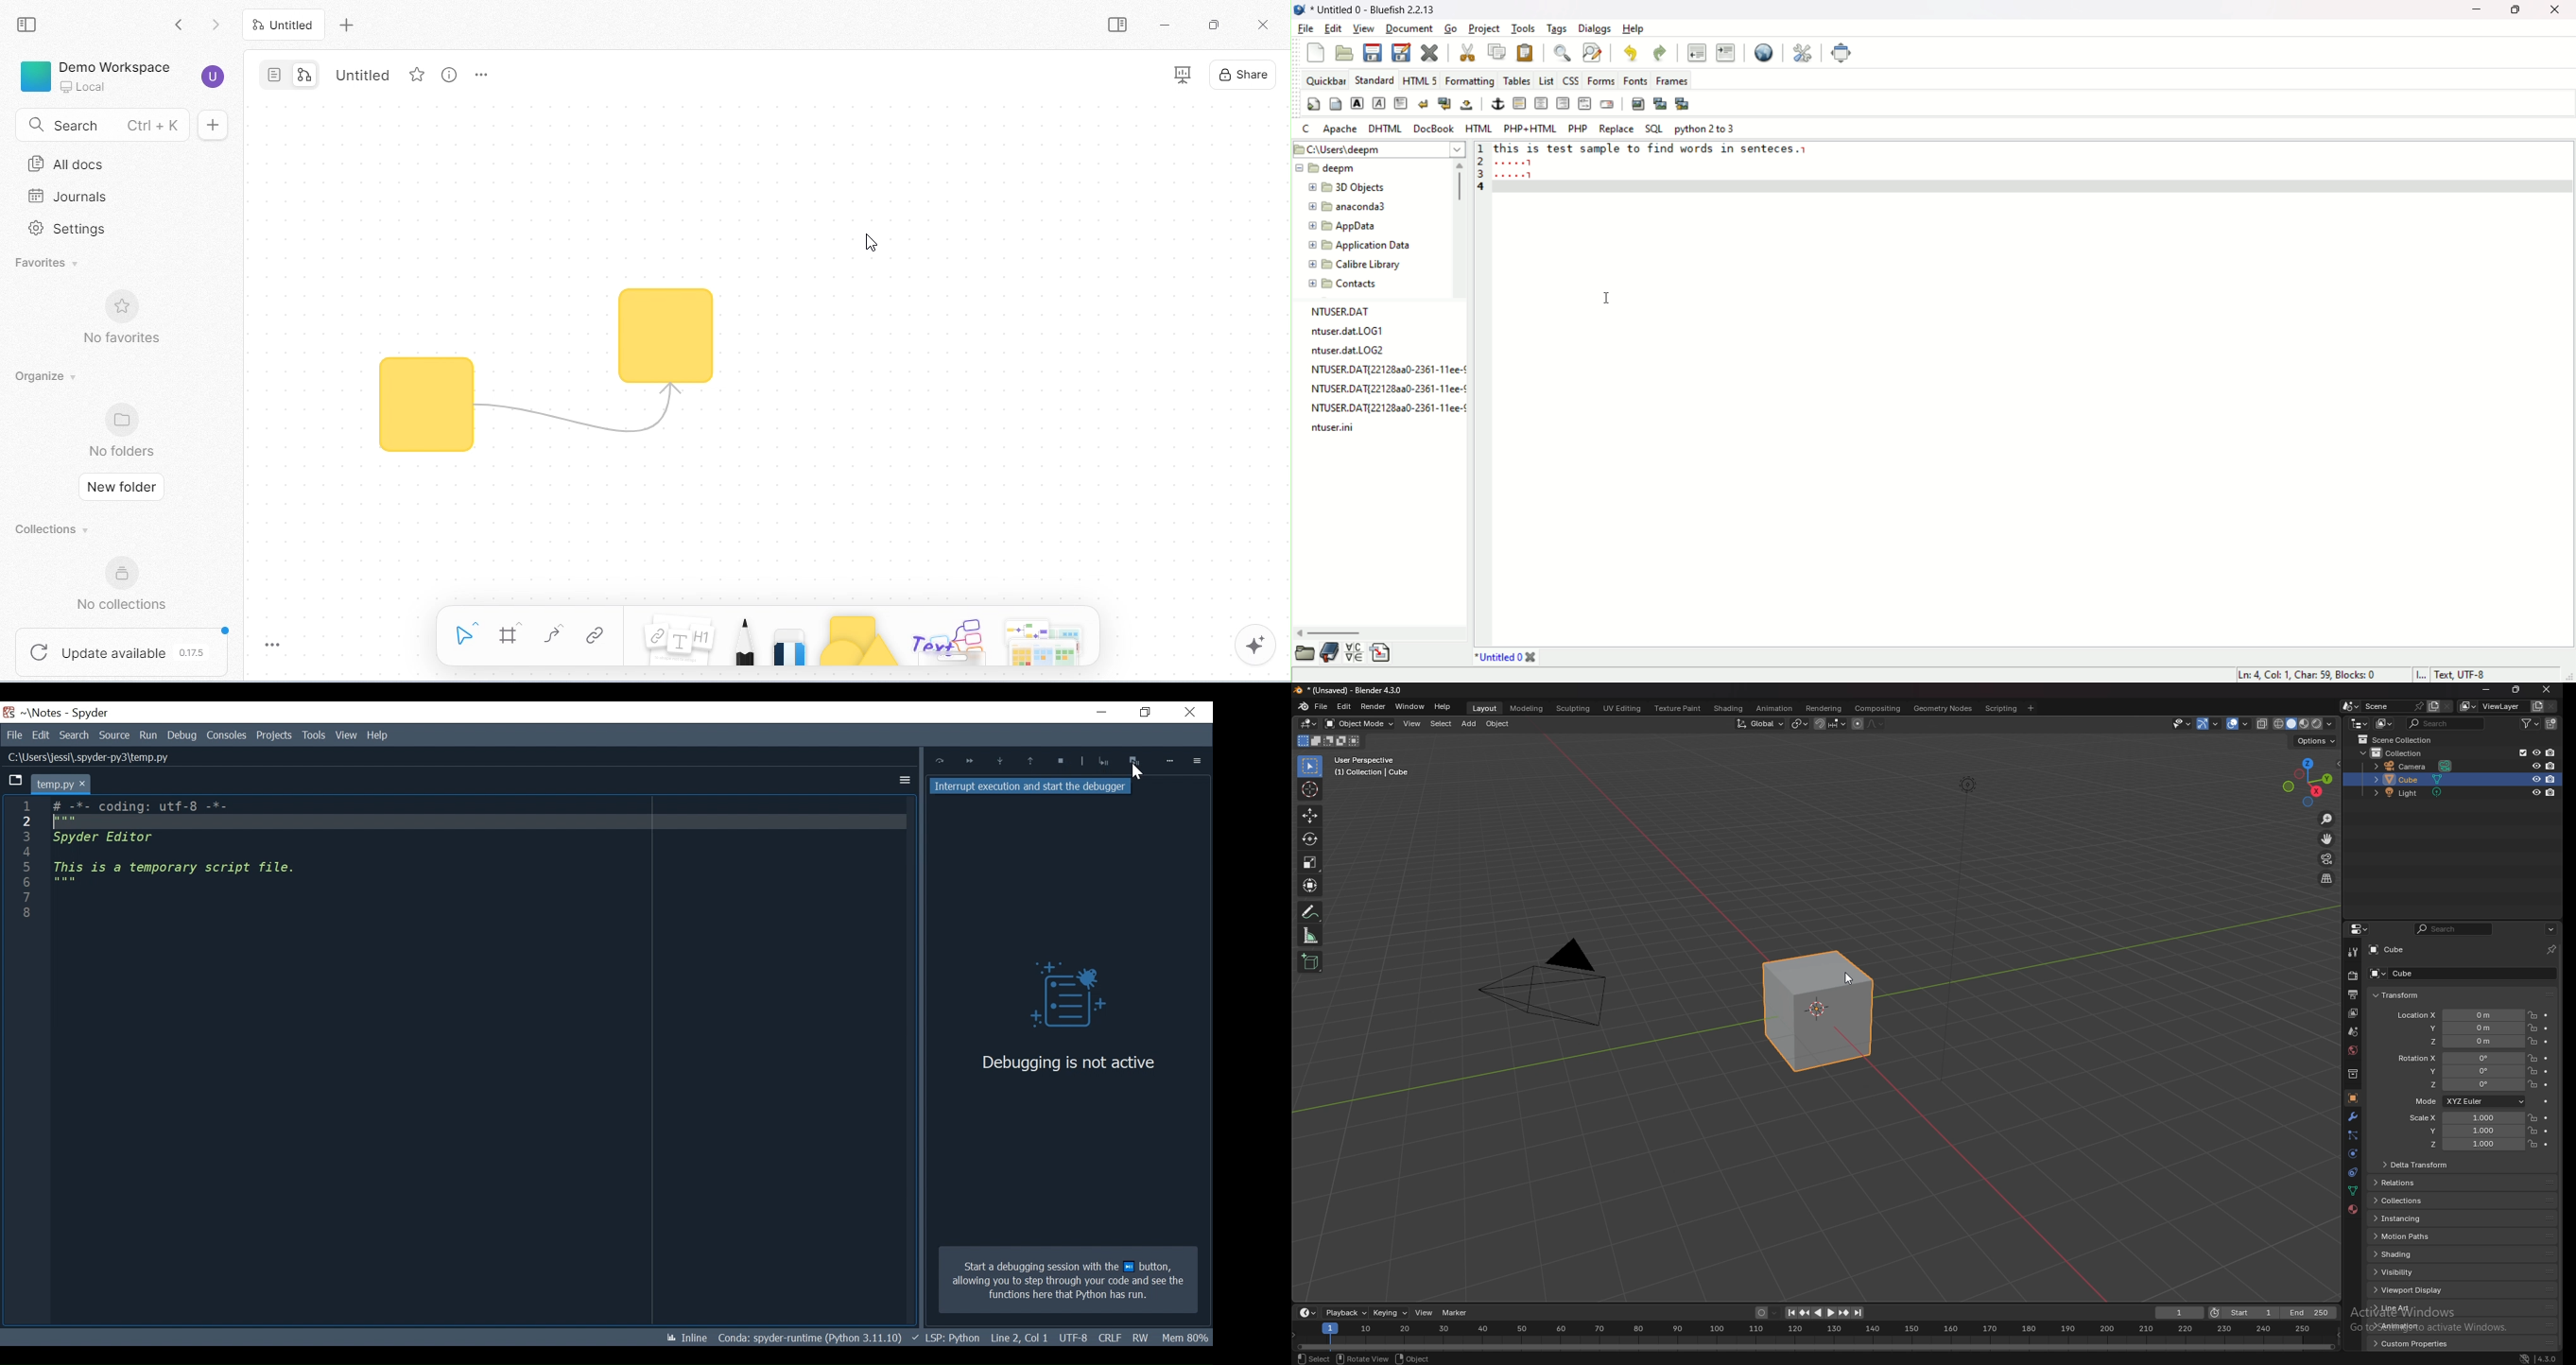 The height and width of the screenshot is (1372, 2576). I want to click on shape, so click(424, 405).